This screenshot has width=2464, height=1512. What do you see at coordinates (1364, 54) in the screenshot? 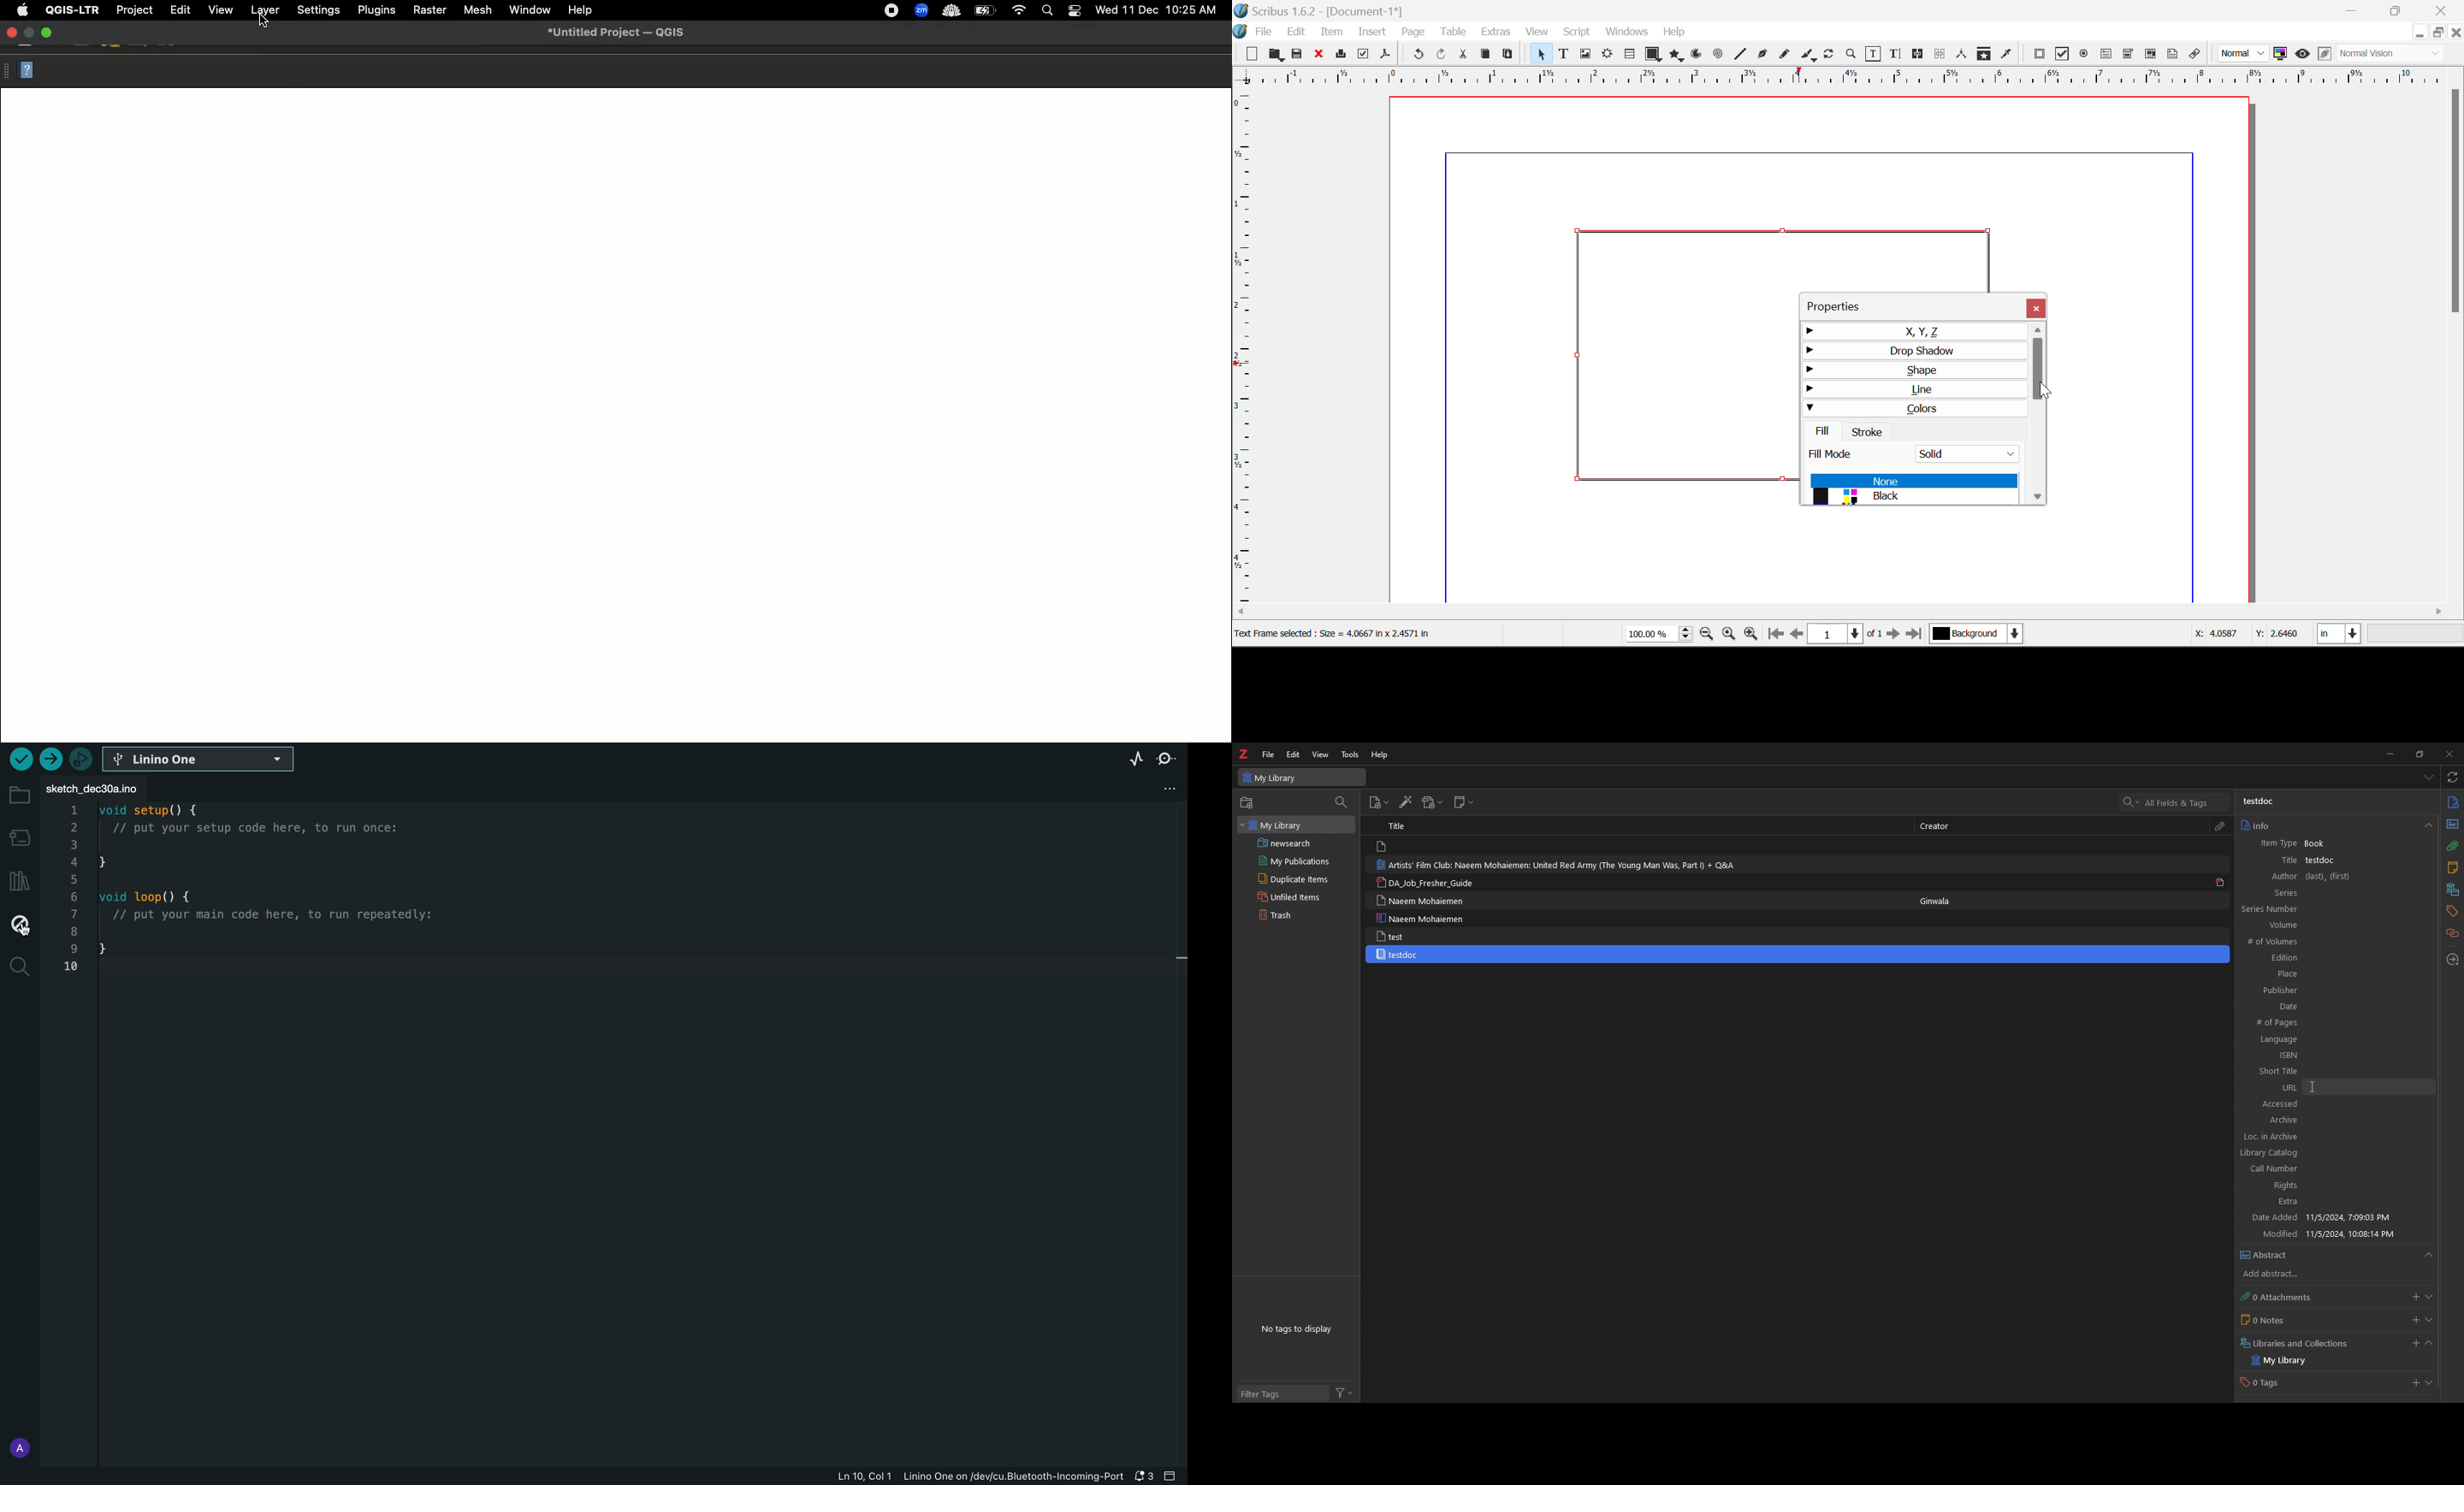
I see `Pre-flight Verifier` at bounding box center [1364, 54].